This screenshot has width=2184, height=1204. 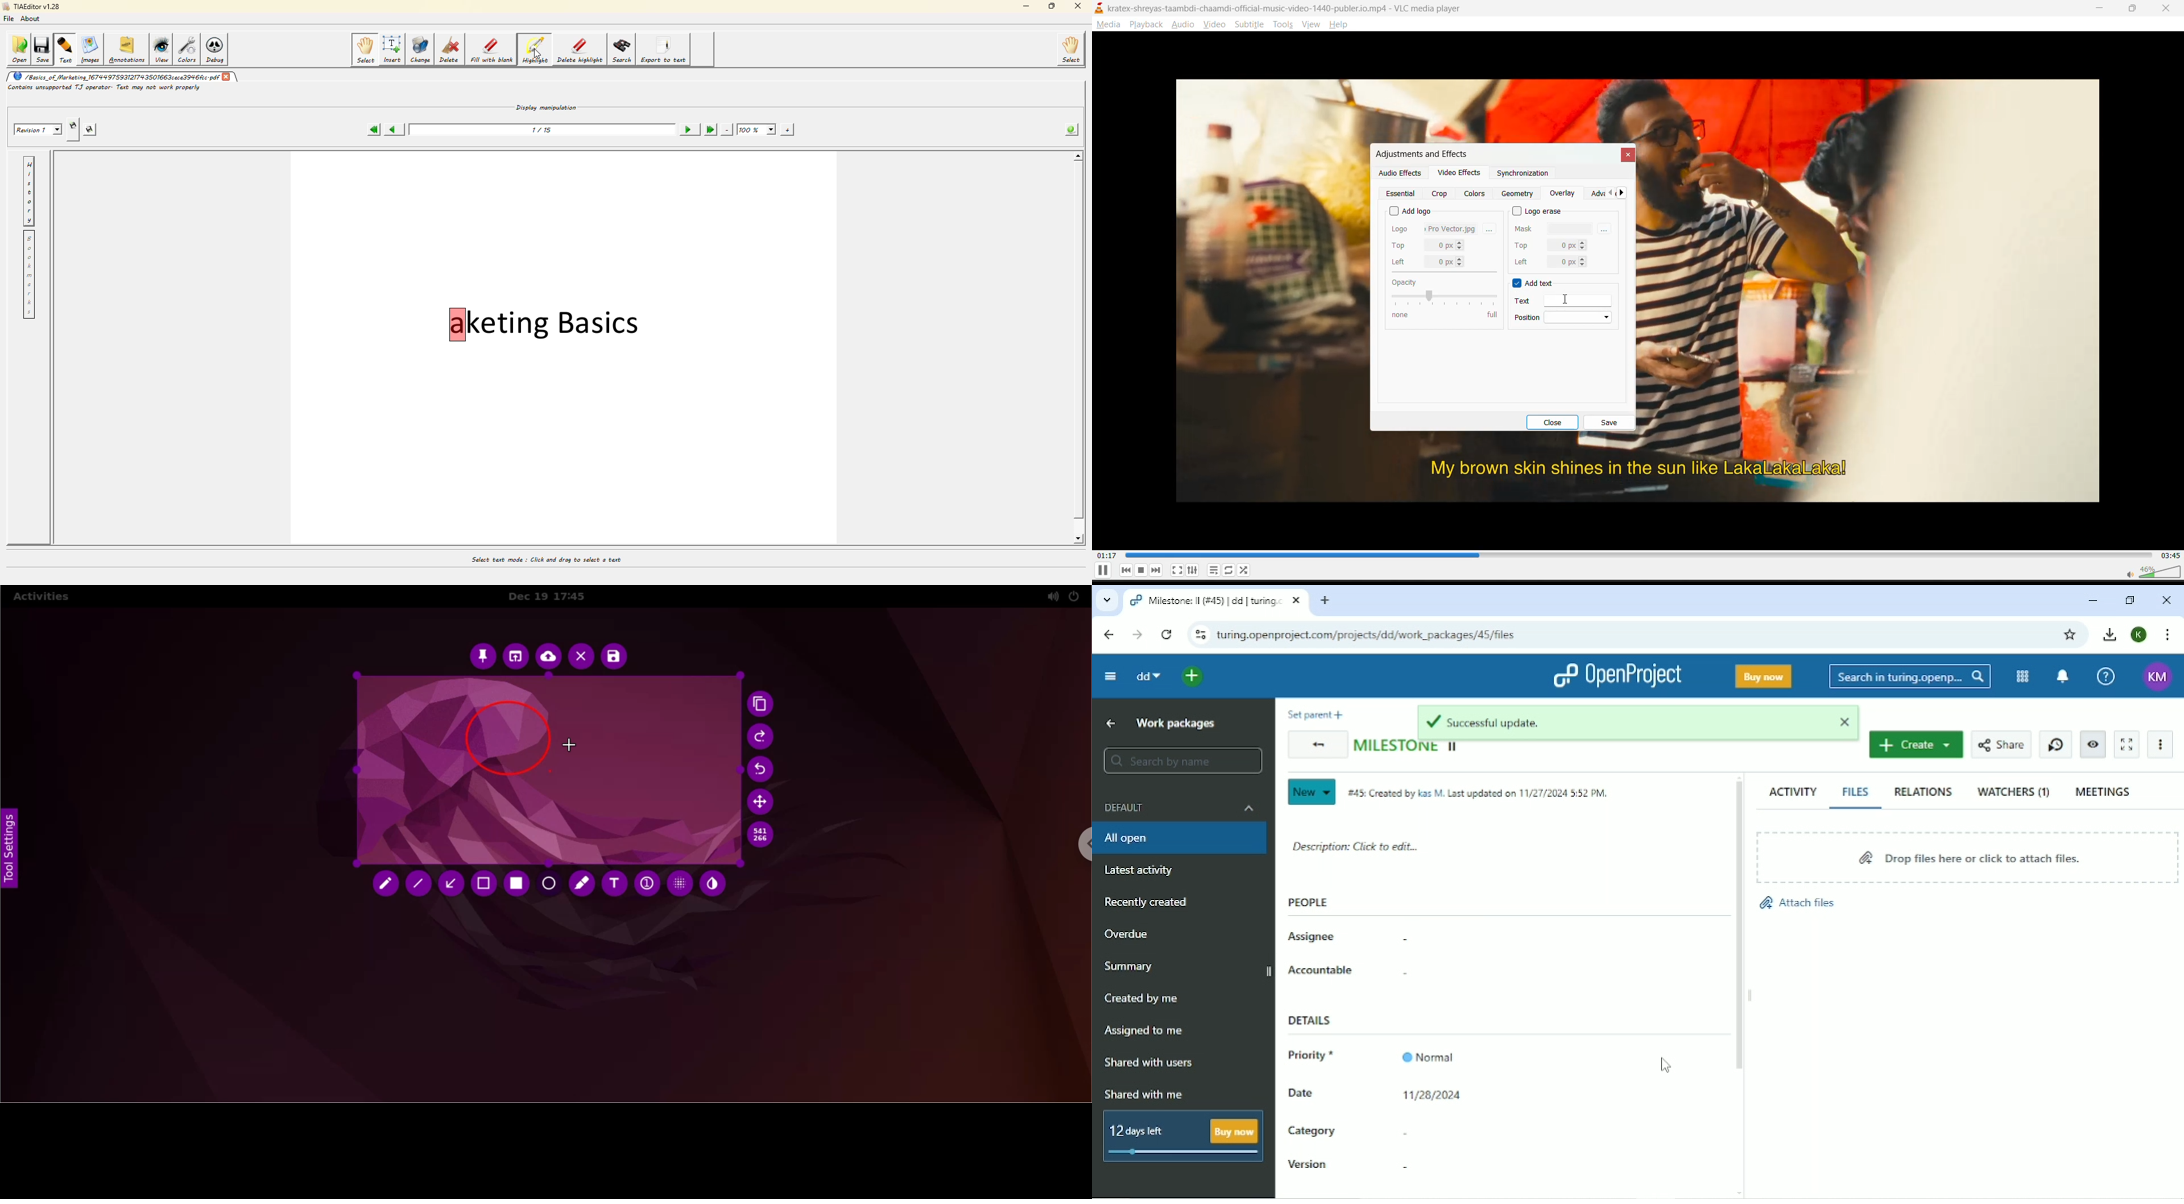 What do you see at coordinates (1183, 807) in the screenshot?
I see `Default` at bounding box center [1183, 807].